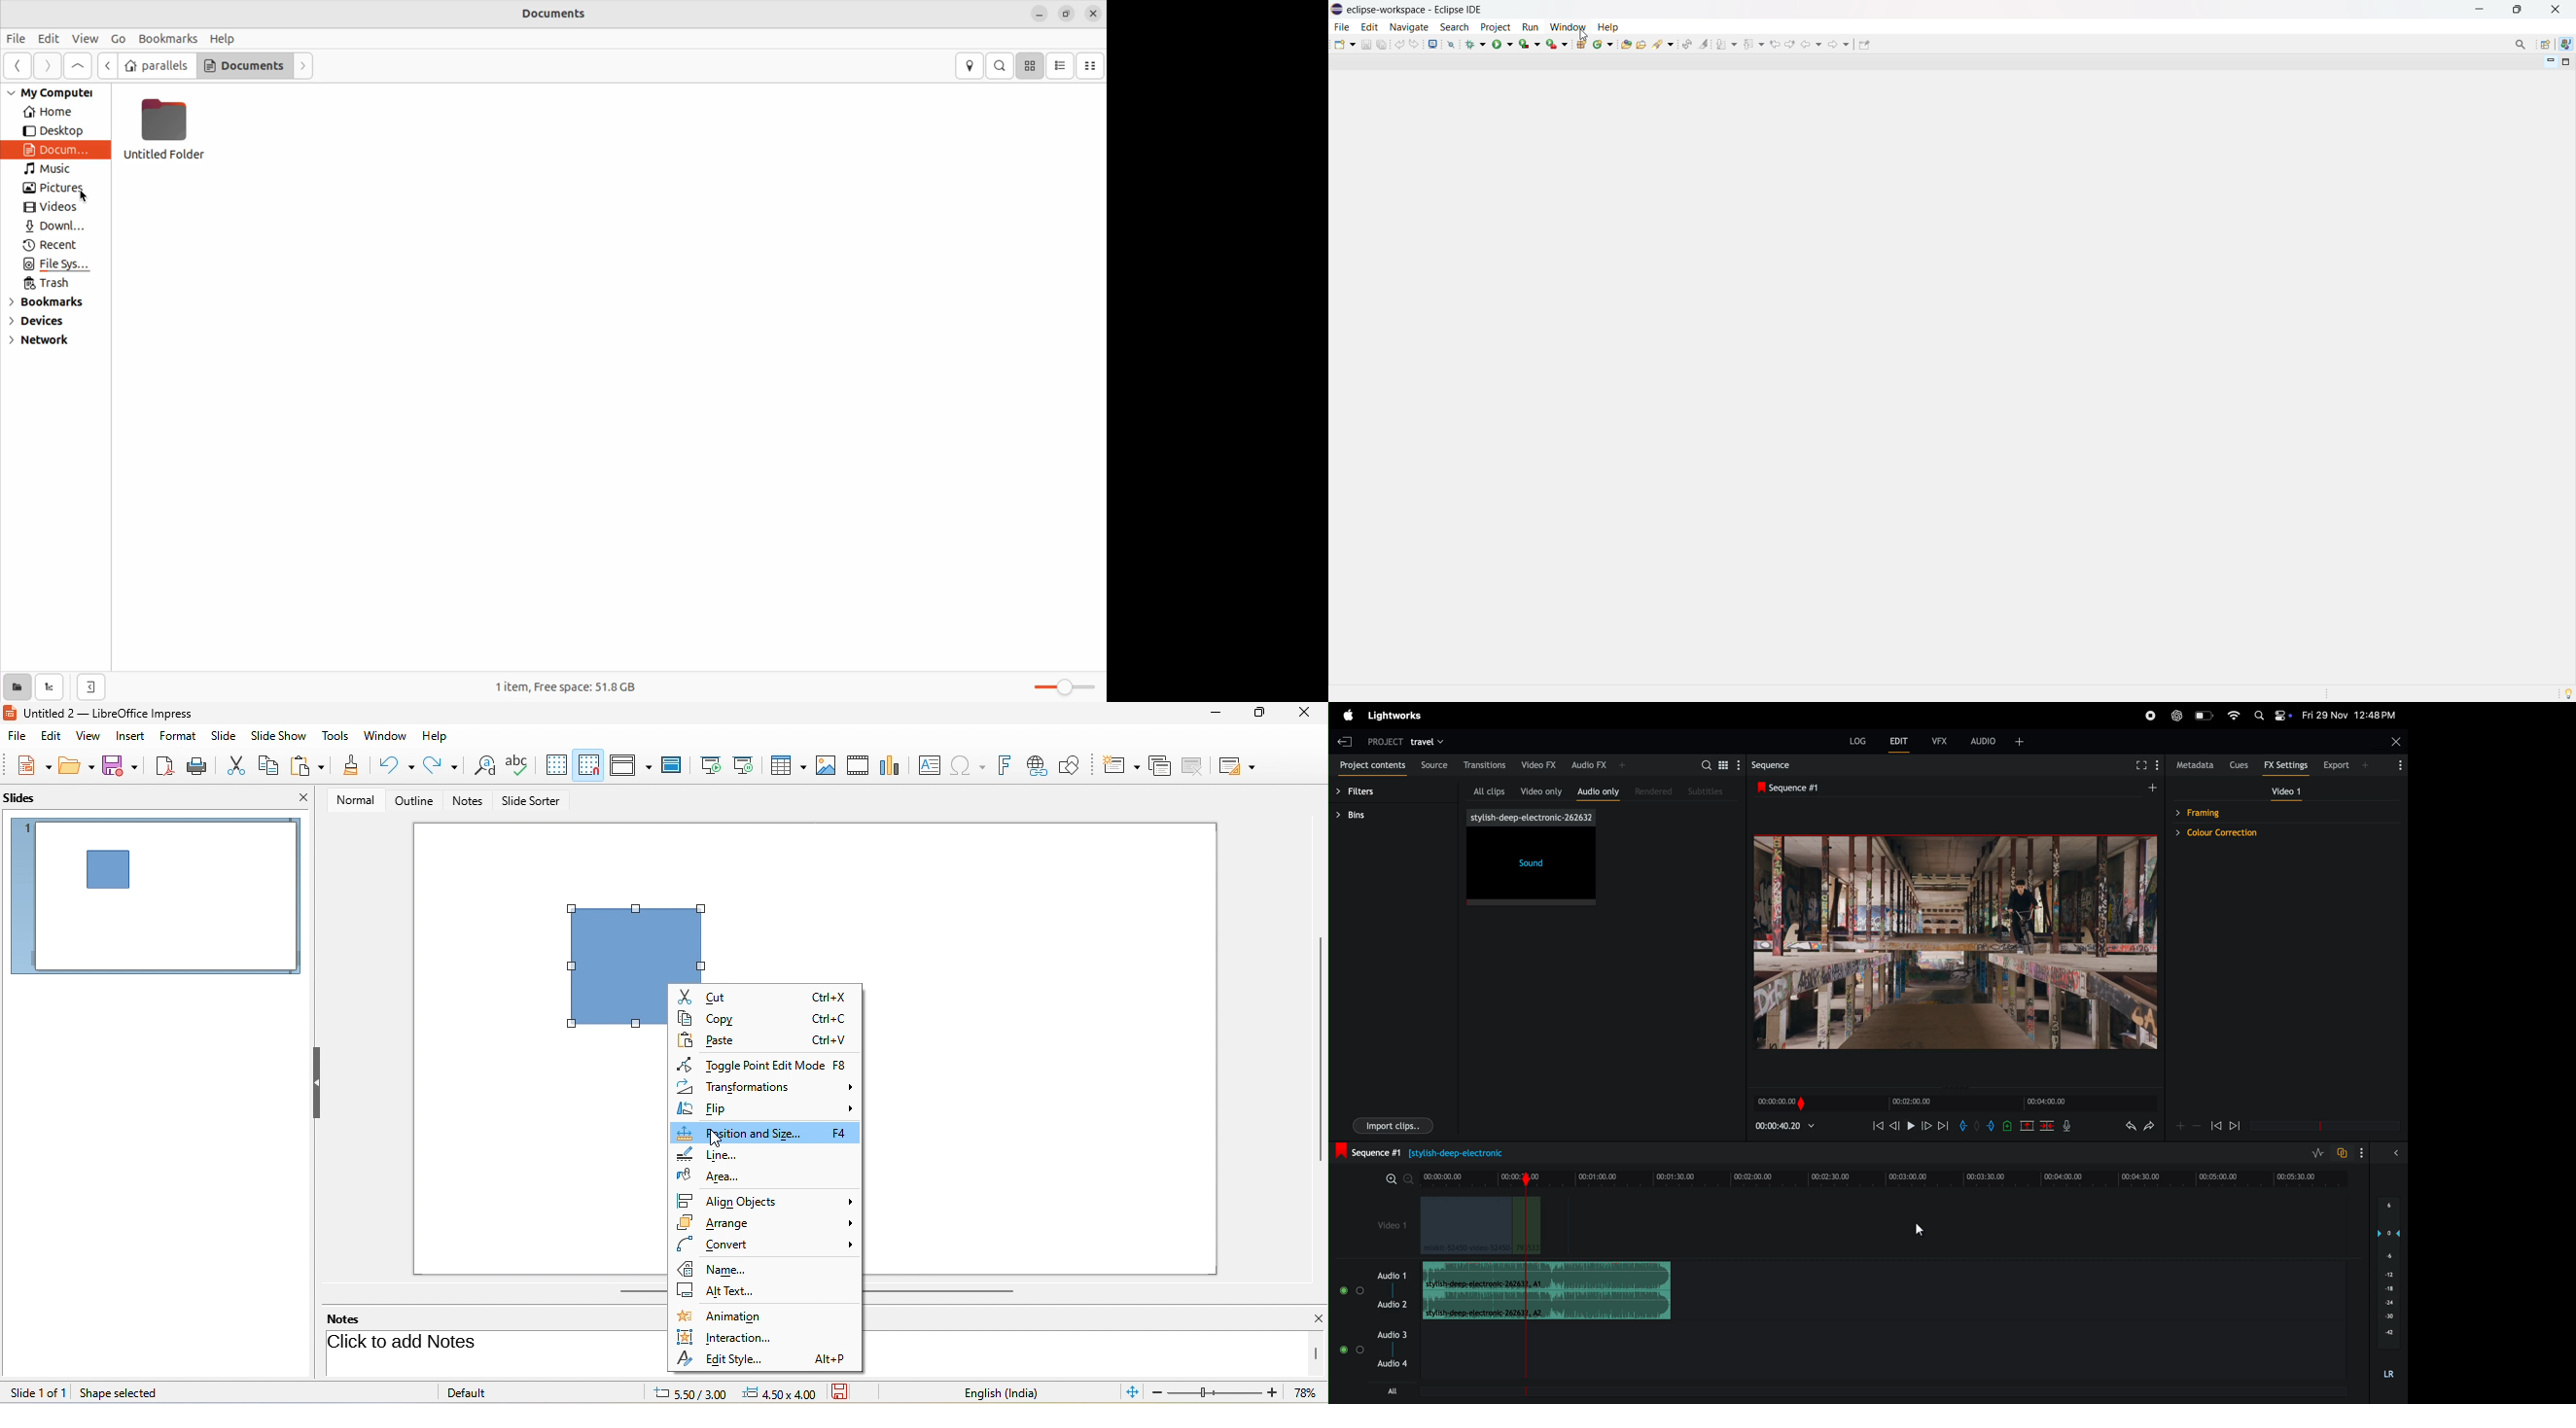  I want to click on align objects, so click(766, 1199).